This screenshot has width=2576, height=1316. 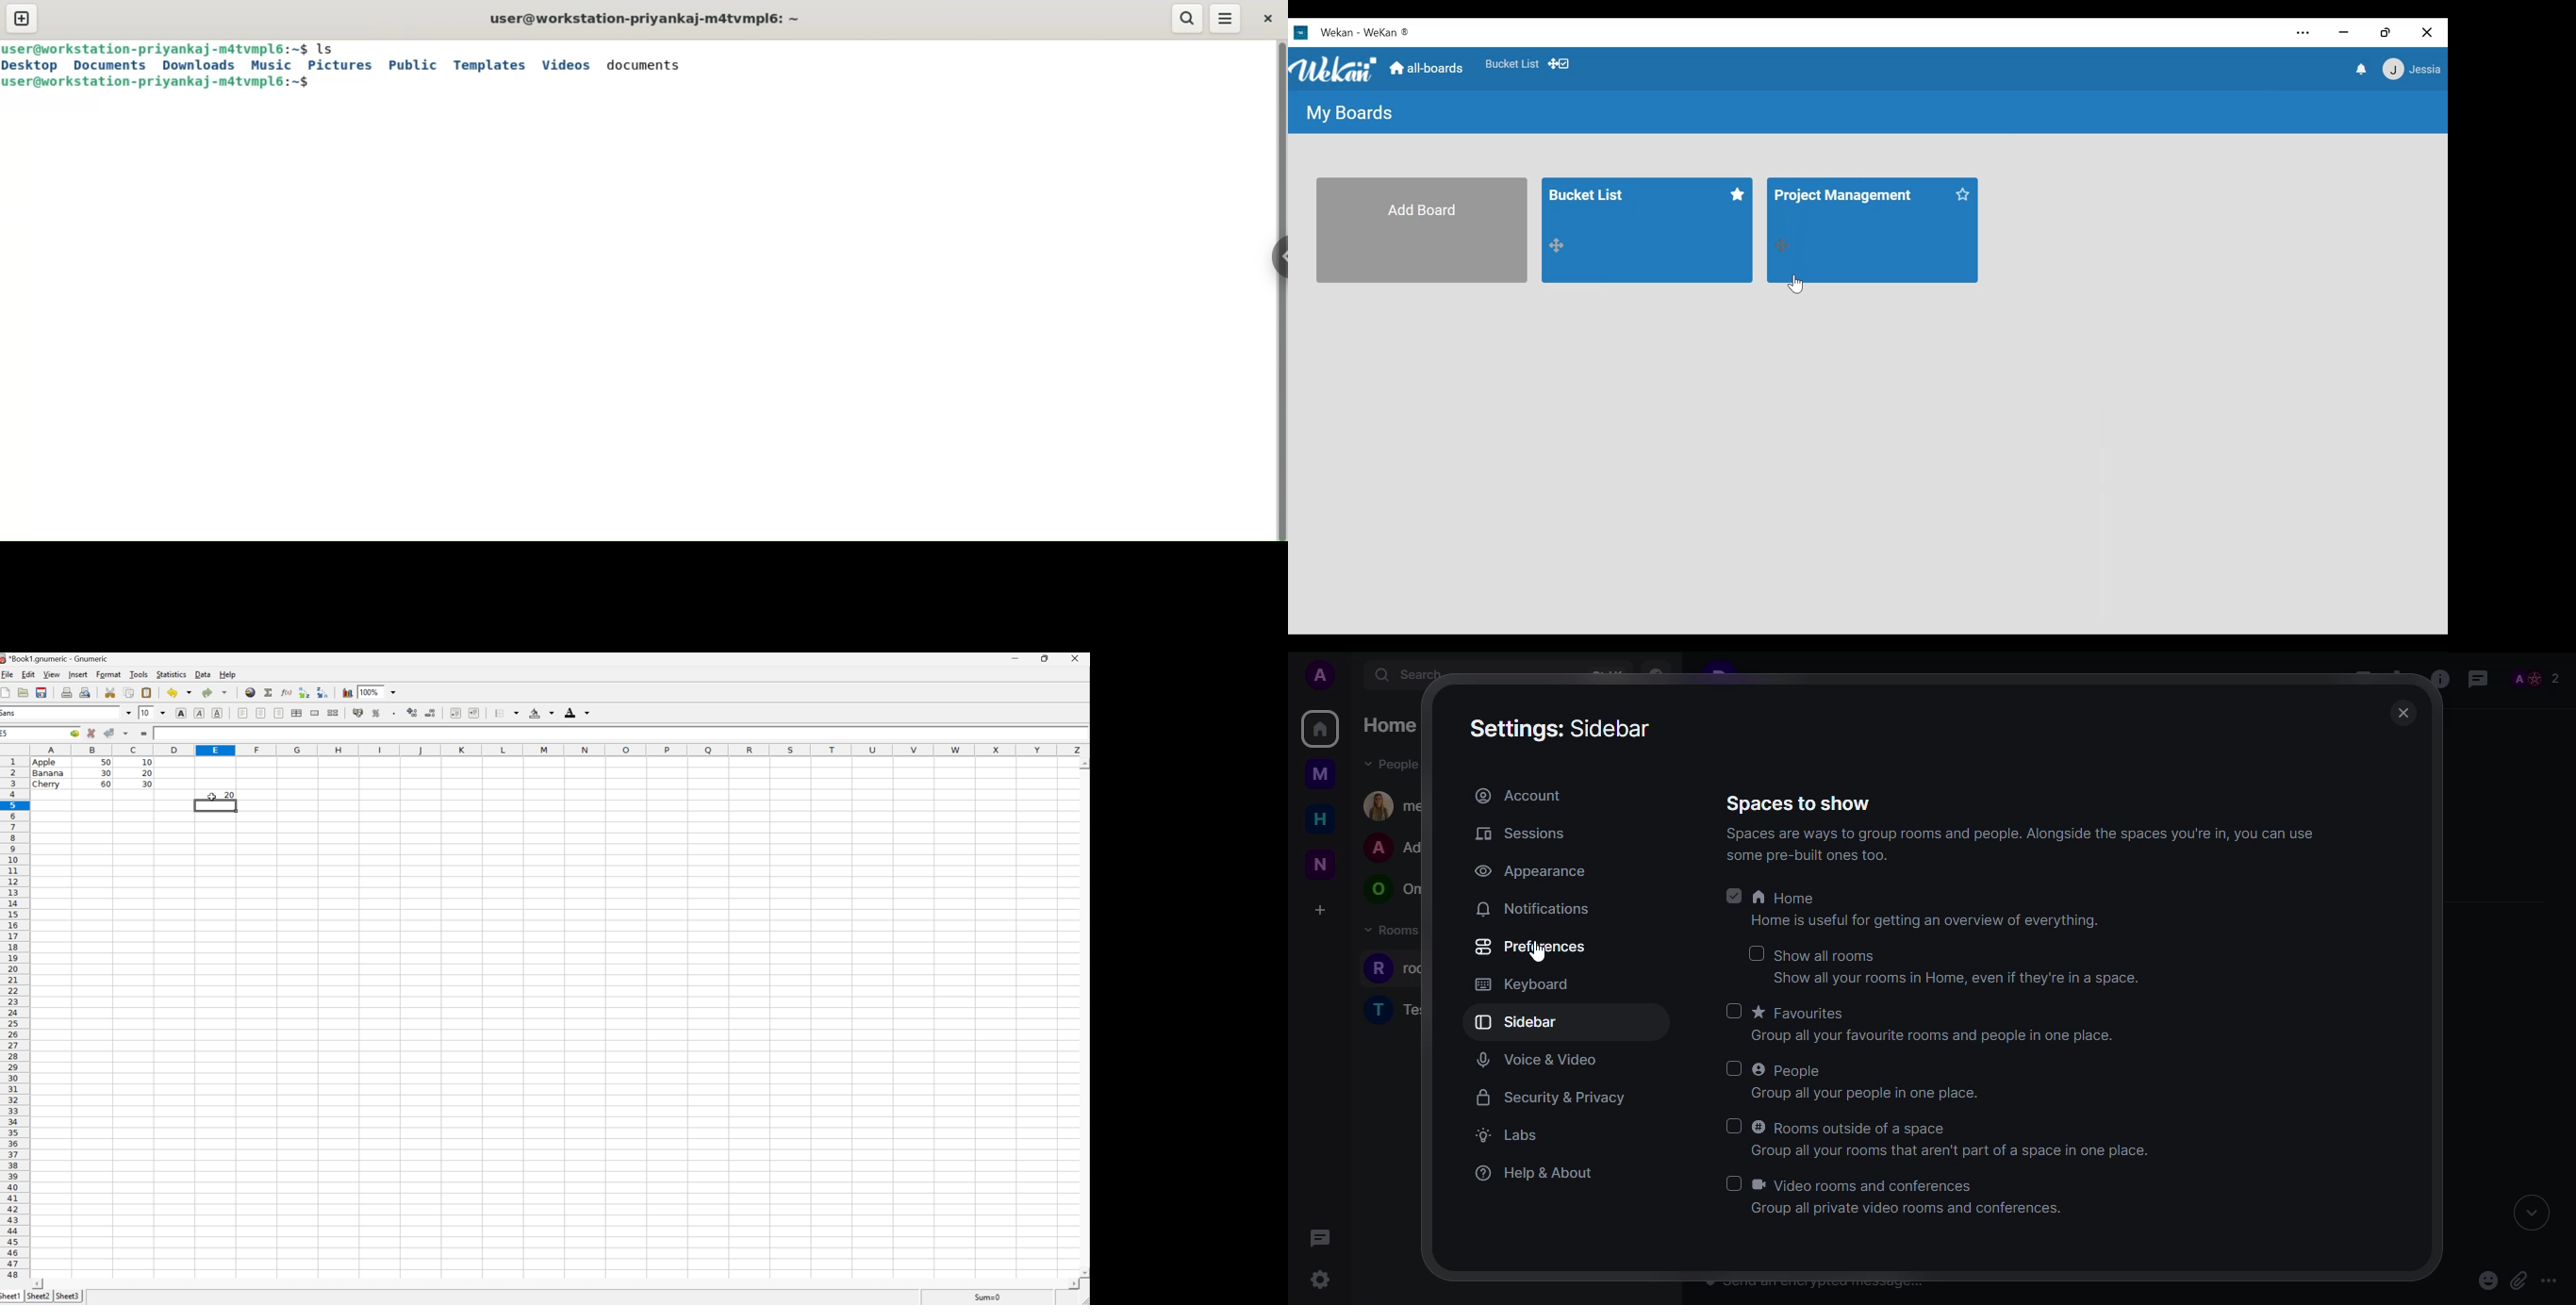 What do you see at coordinates (174, 674) in the screenshot?
I see `statistics` at bounding box center [174, 674].